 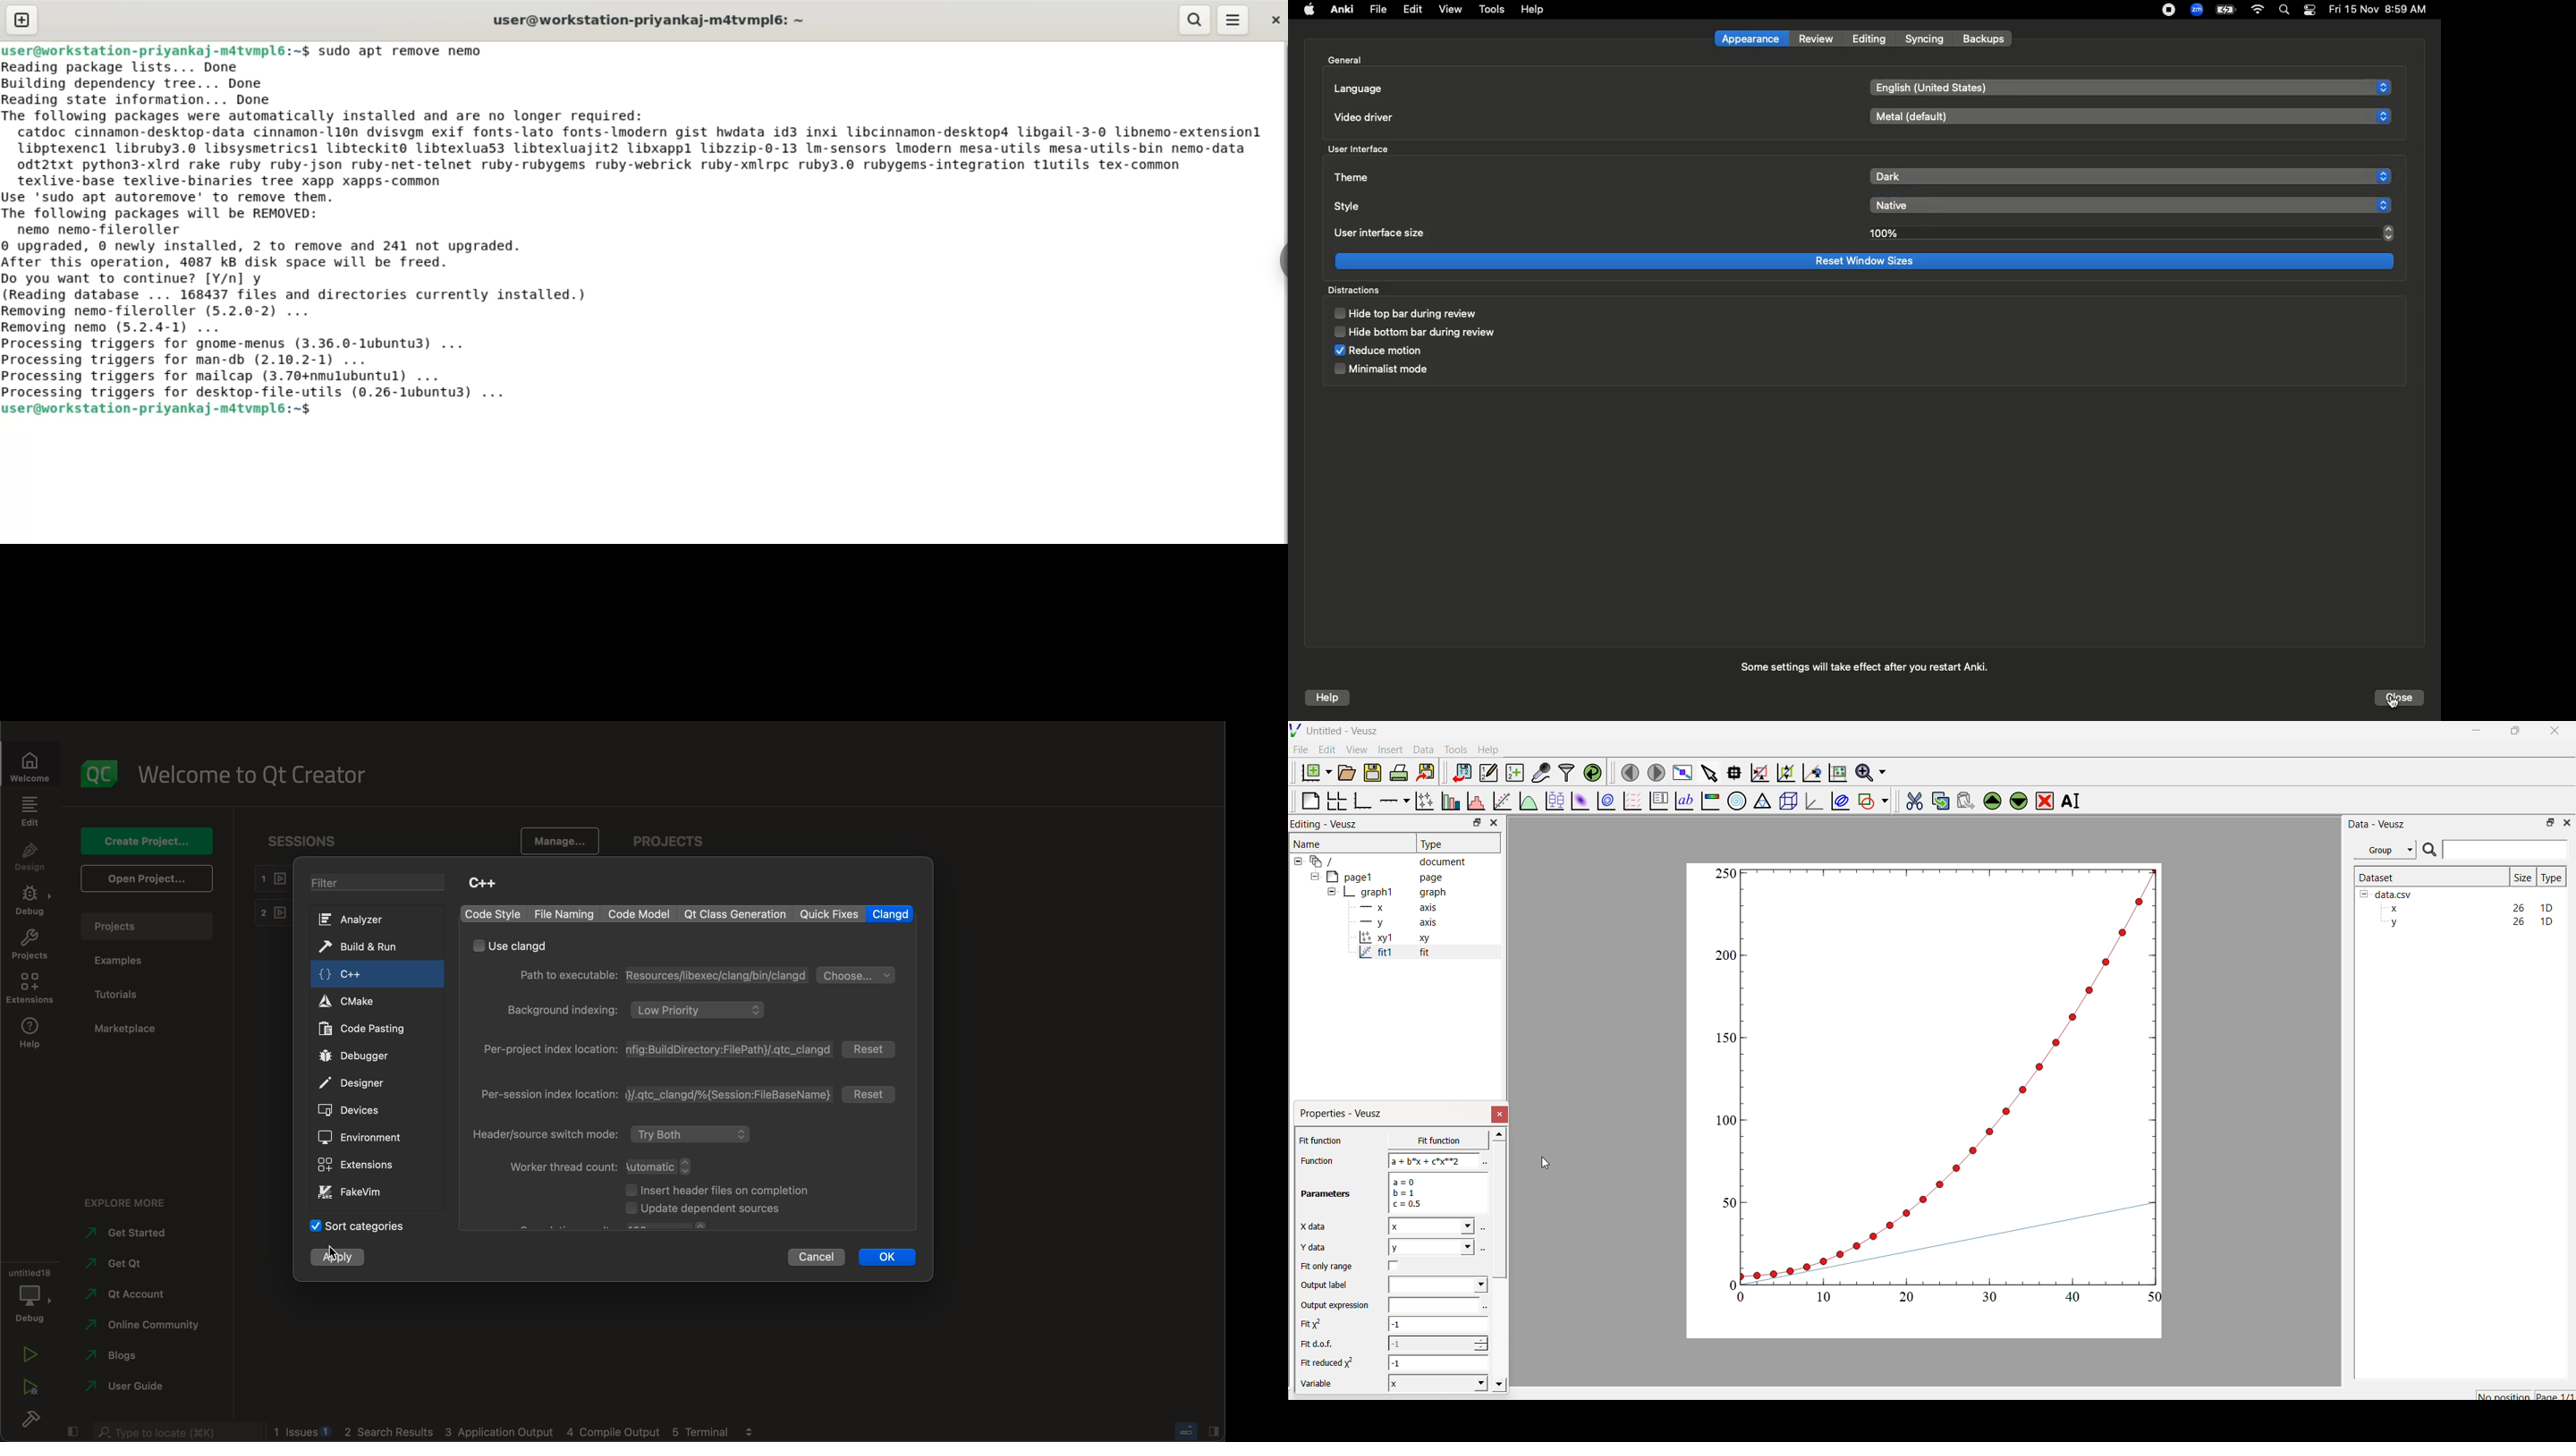 What do you see at coordinates (1811, 800) in the screenshot?
I see `3d Graph` at bounding box center [1811, 800].